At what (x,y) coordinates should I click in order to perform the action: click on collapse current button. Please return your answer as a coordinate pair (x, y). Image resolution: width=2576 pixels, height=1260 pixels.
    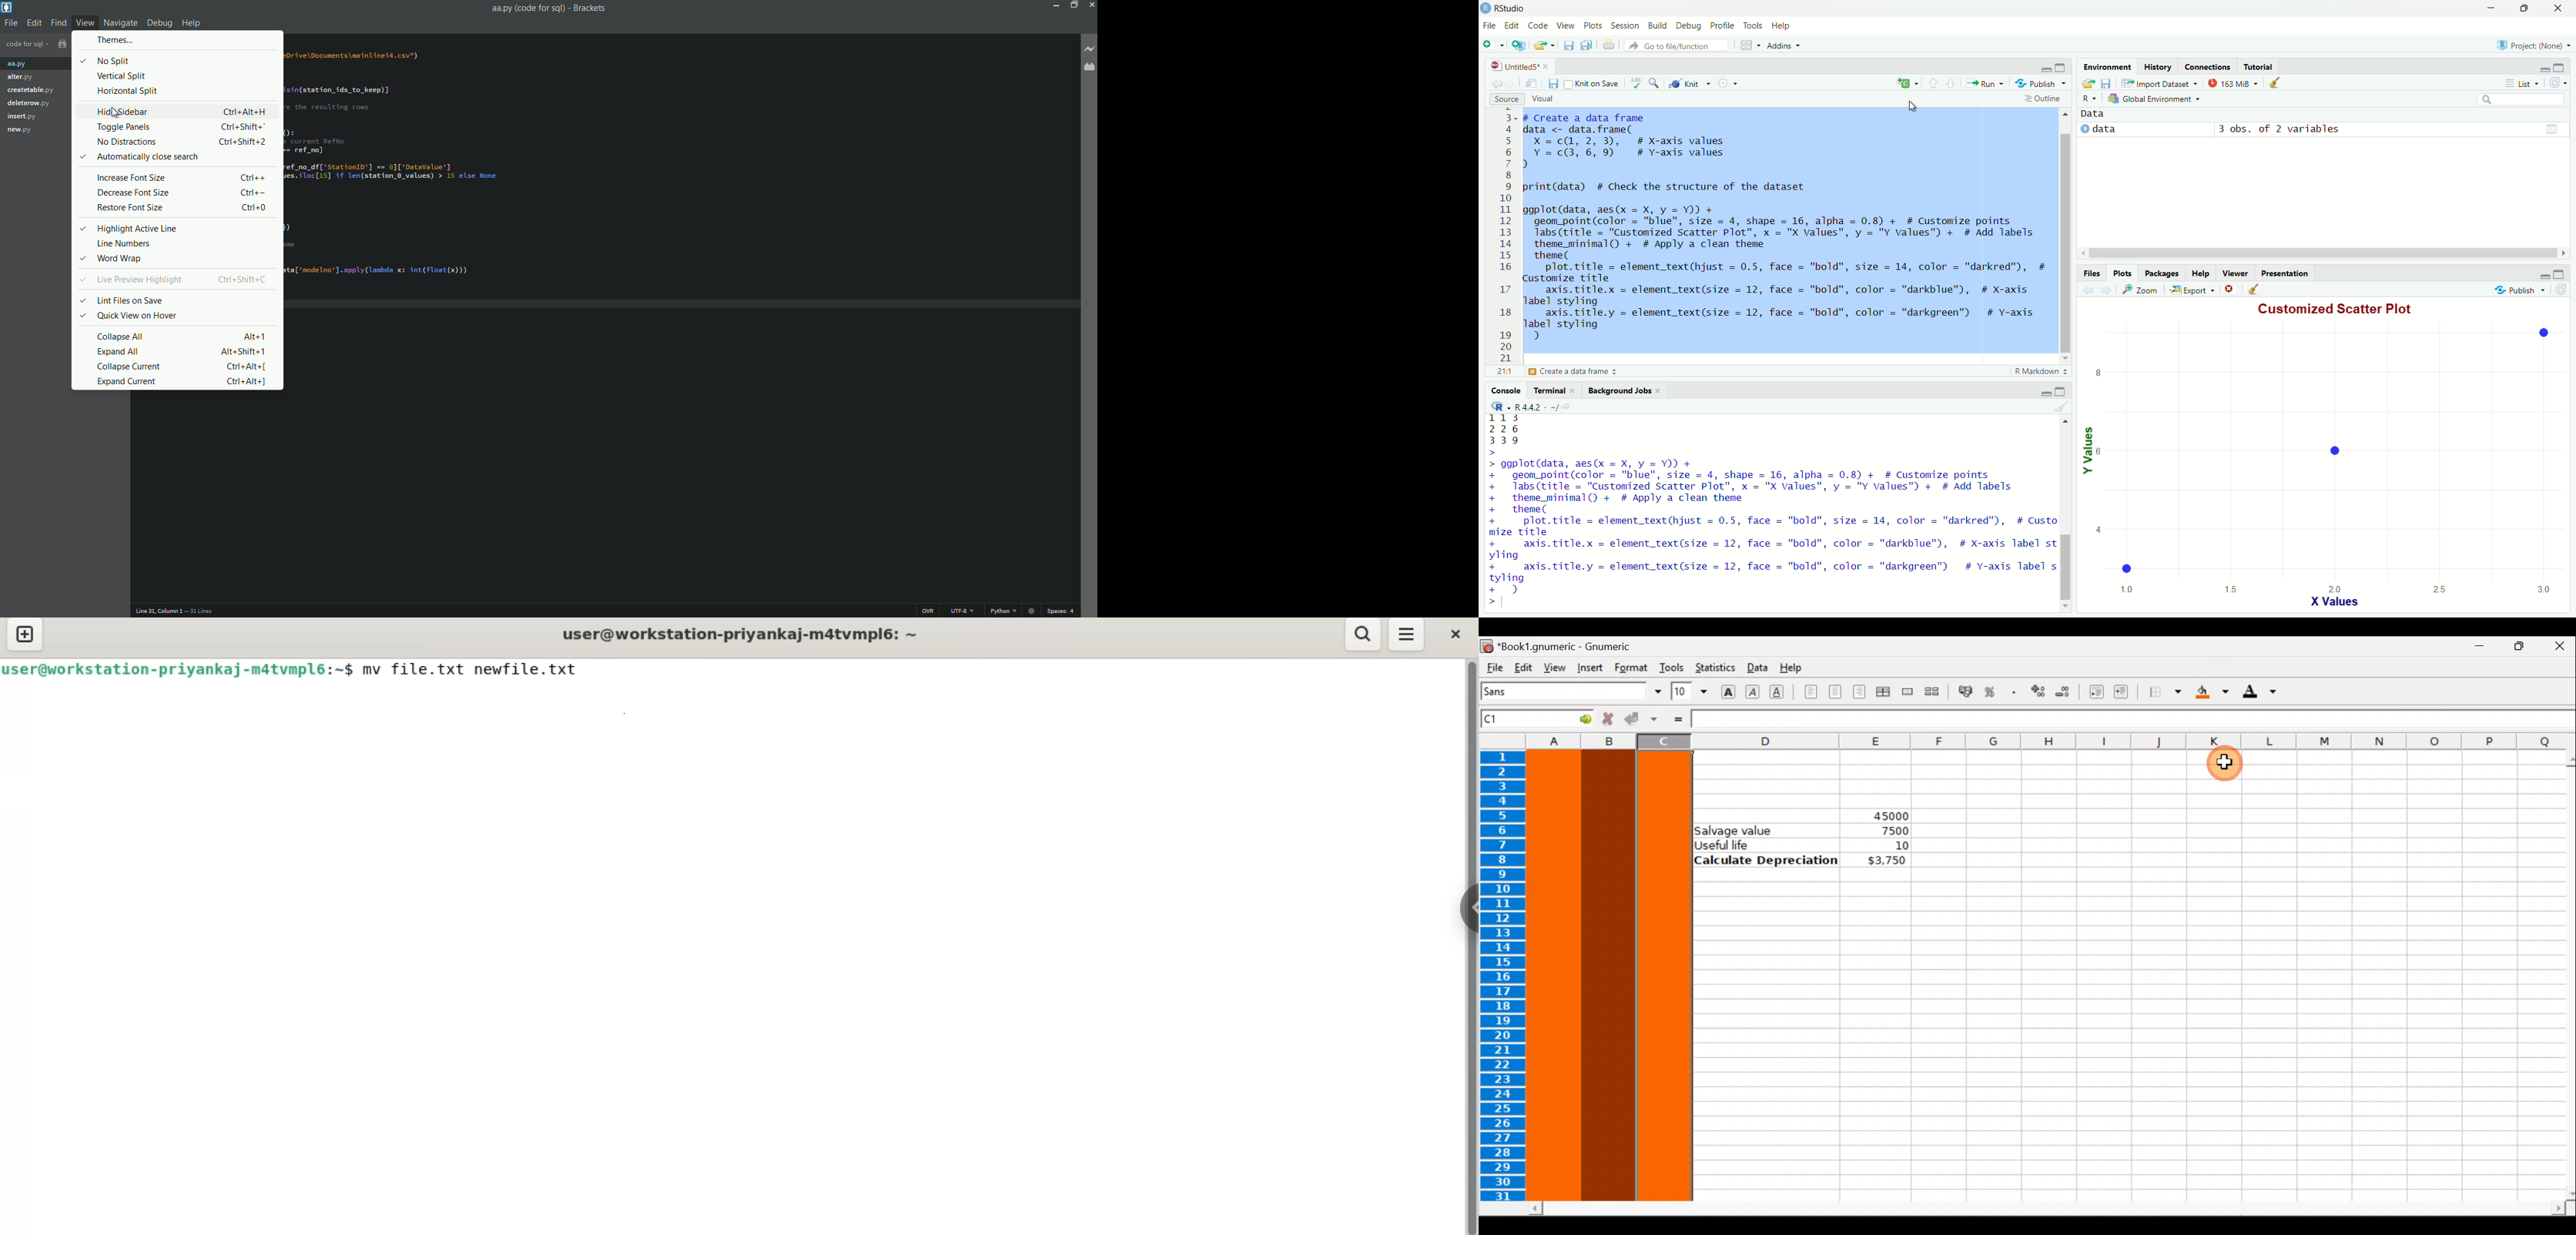
    Looking at the image, I should click on (131, 368).